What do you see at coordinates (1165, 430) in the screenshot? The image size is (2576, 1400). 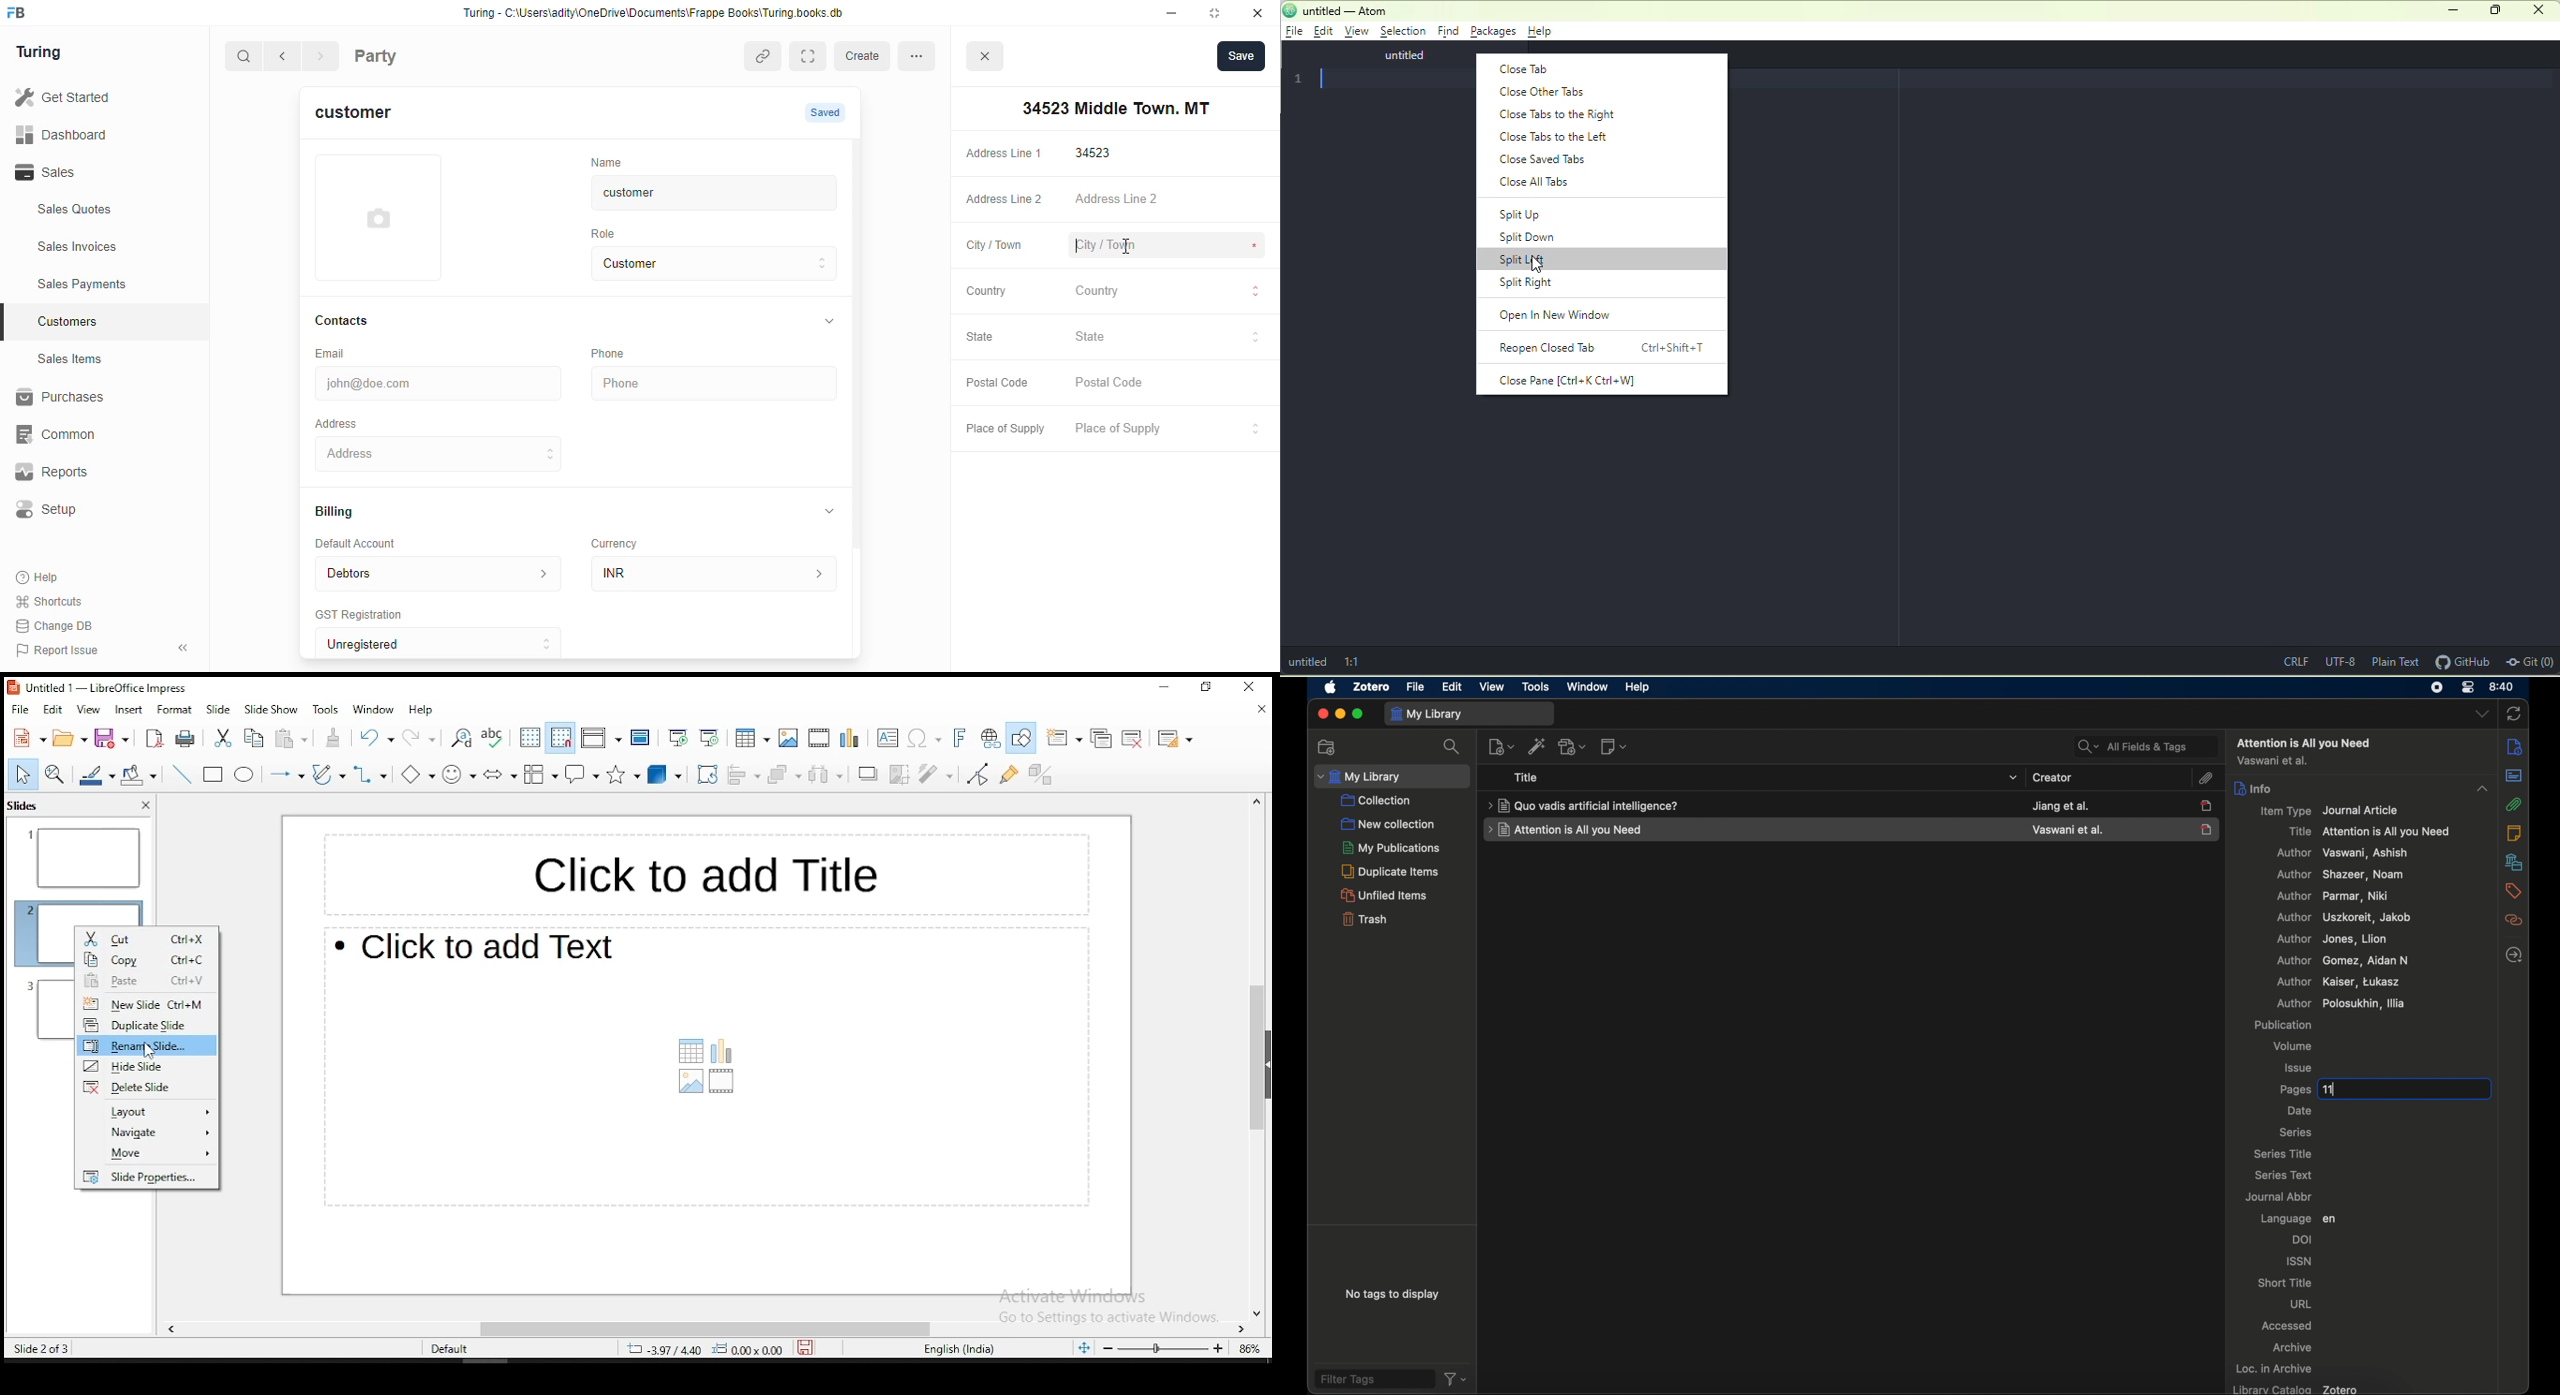 I see `Place of Supply` at bounding box center [1165, 430].